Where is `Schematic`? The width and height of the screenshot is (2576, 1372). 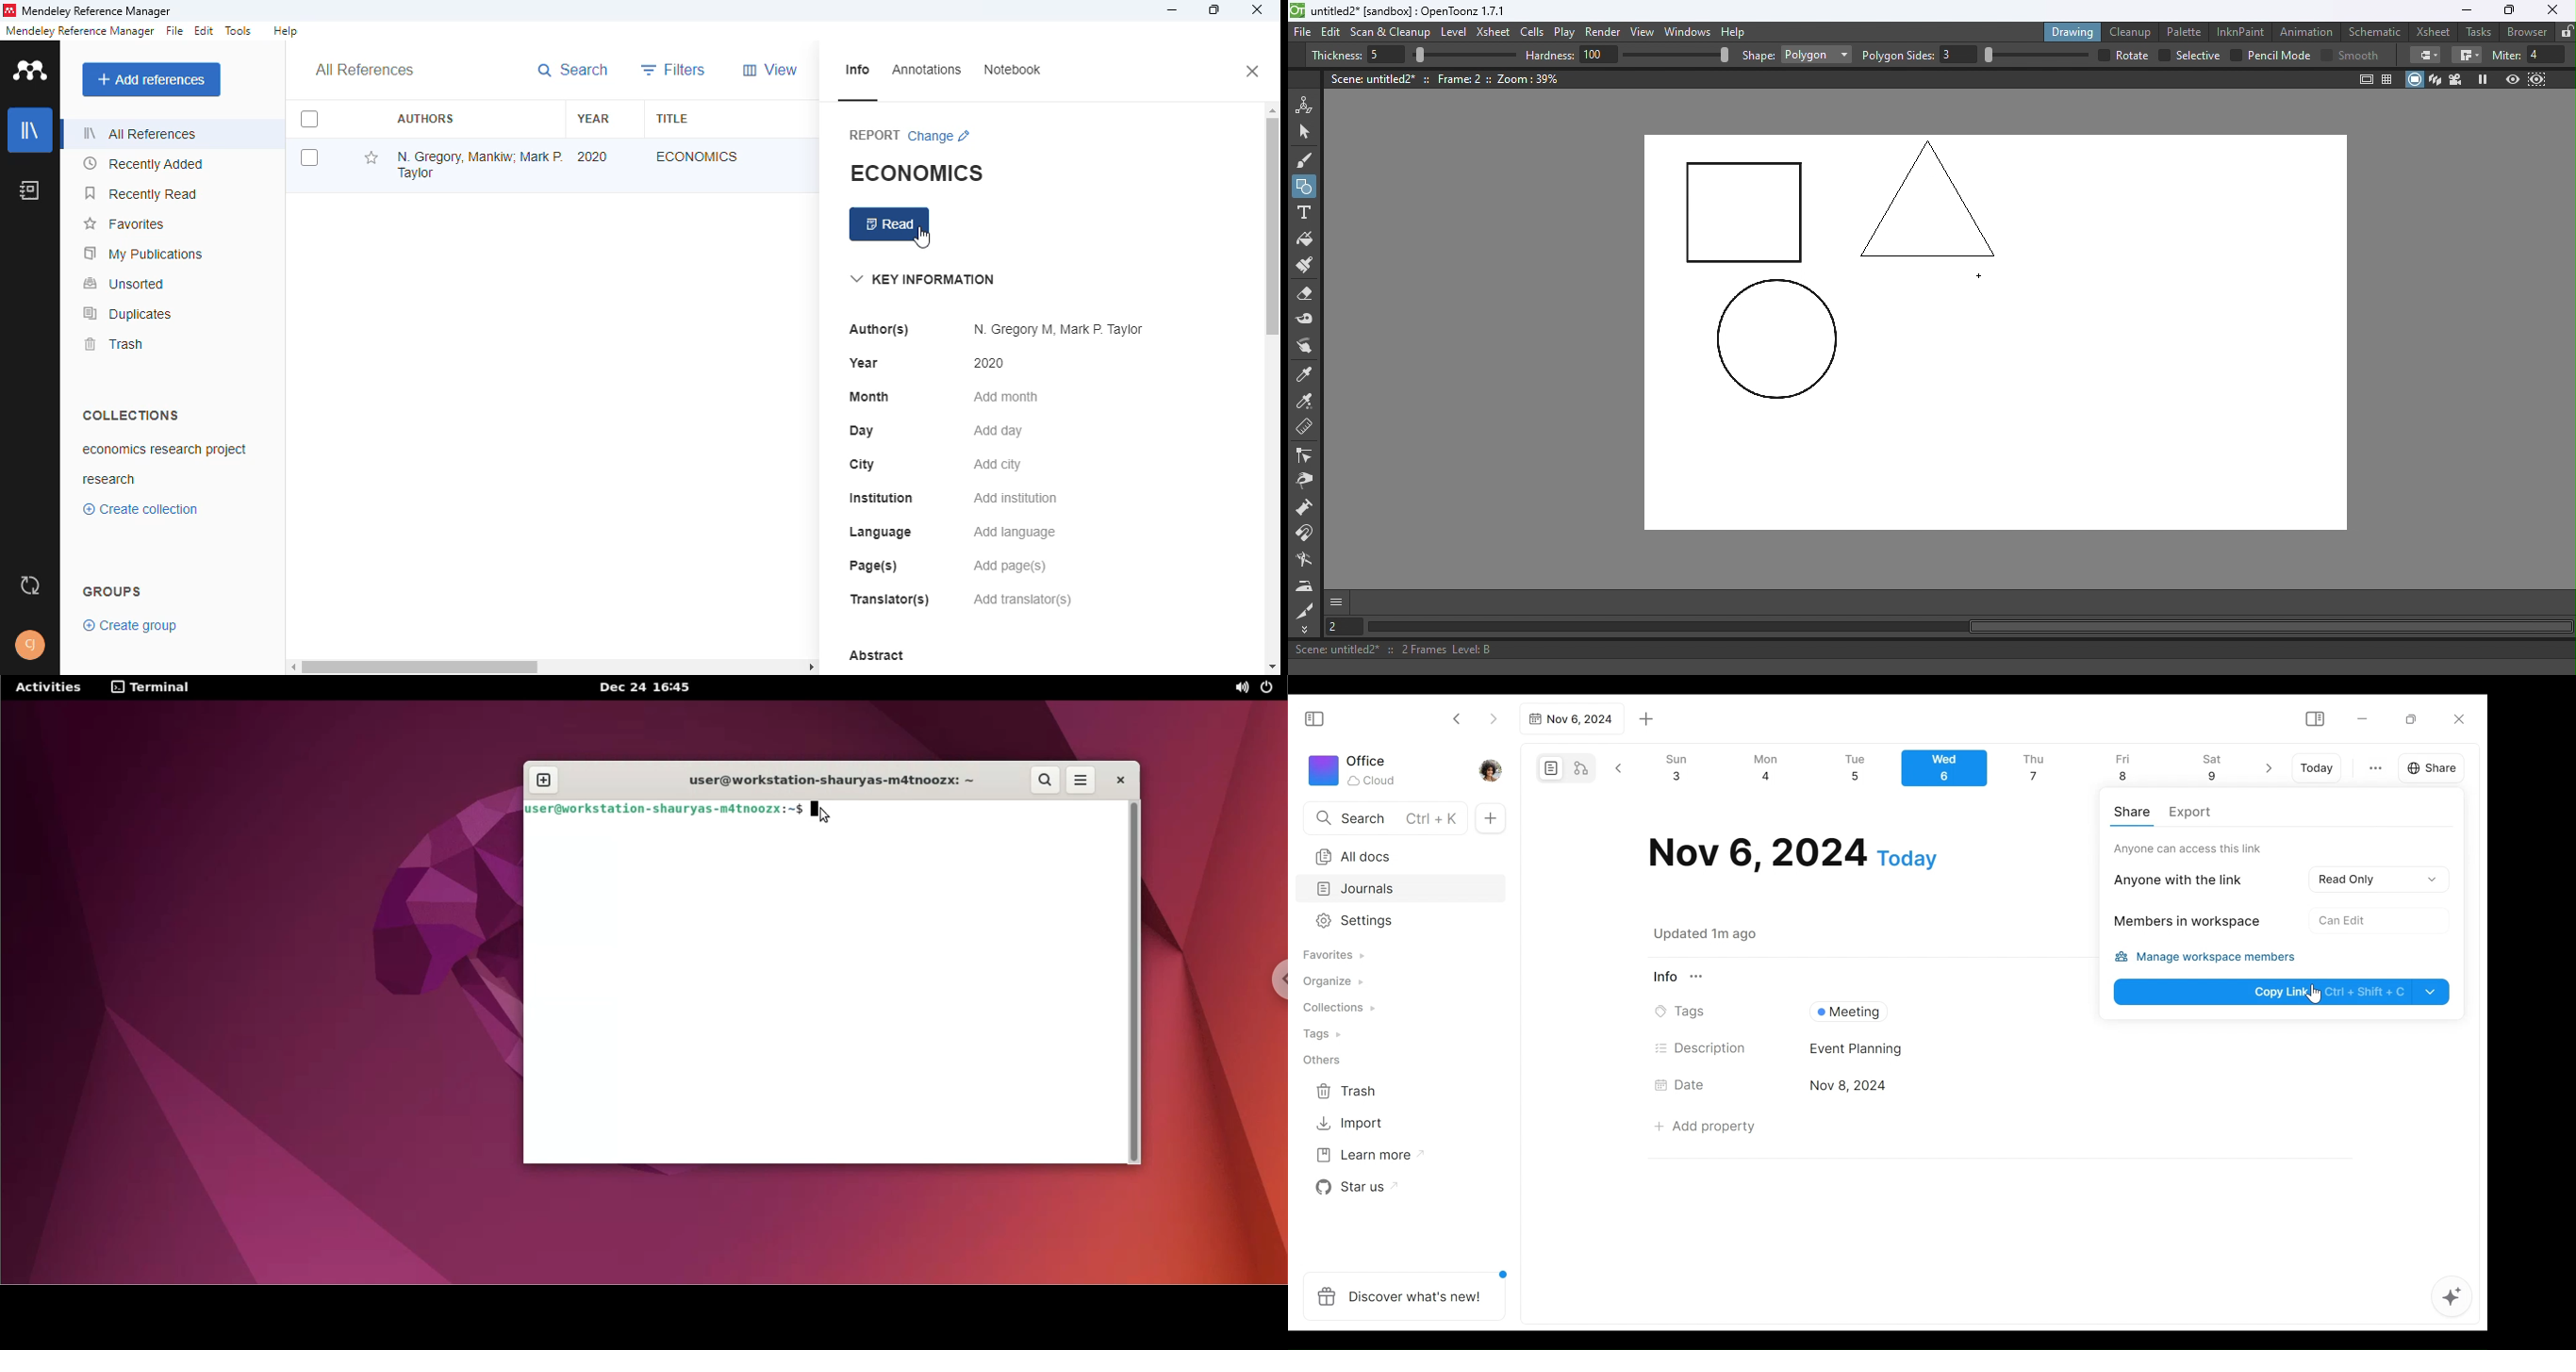
Schematic is located at coordinates (2375, 32).